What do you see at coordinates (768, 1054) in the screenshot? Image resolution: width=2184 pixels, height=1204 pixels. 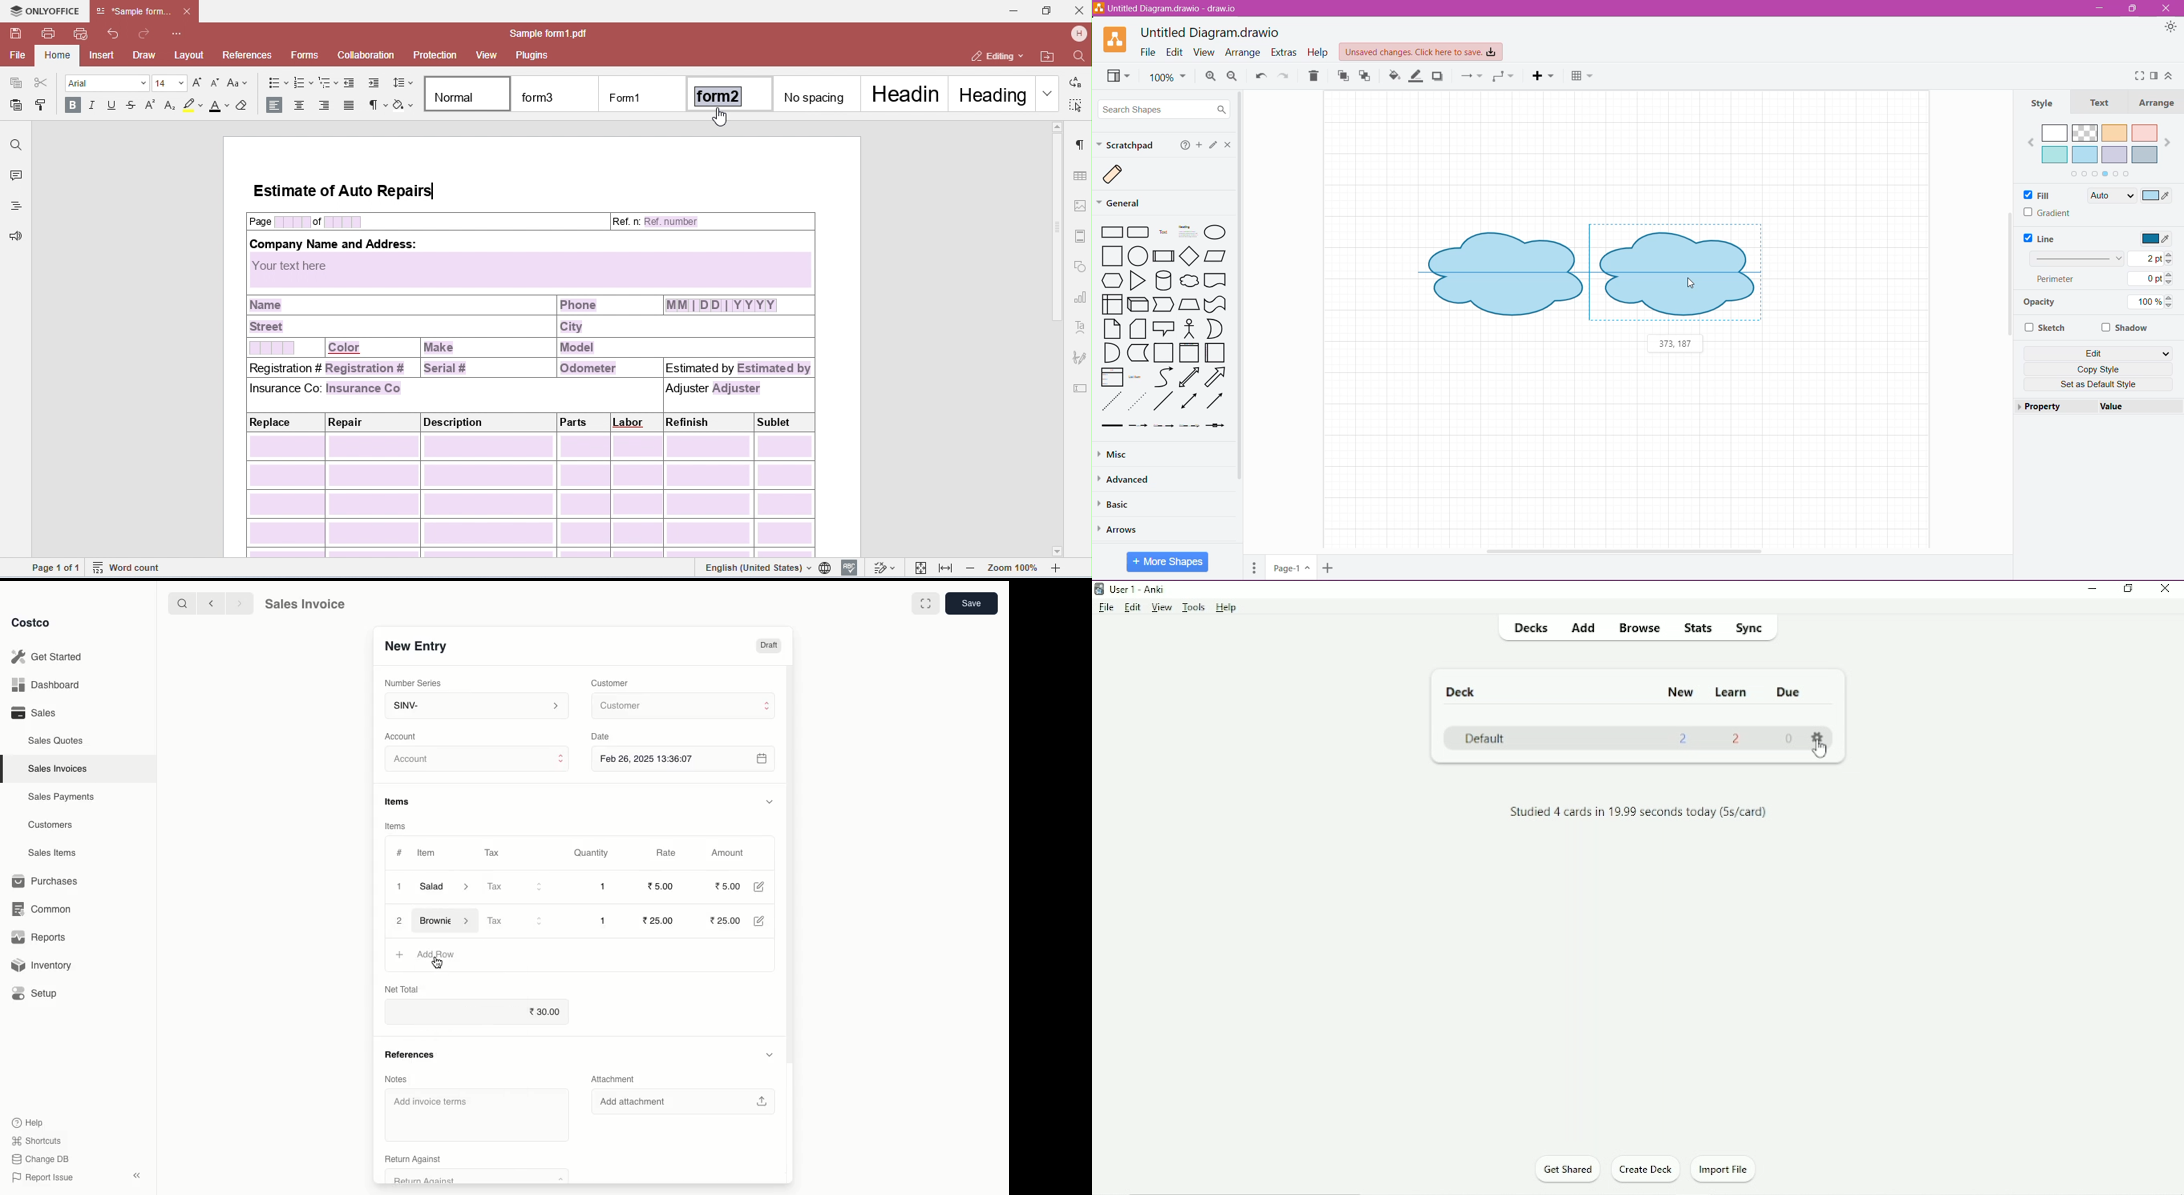 I see `Hide button` at bounding box center [768, 1054].